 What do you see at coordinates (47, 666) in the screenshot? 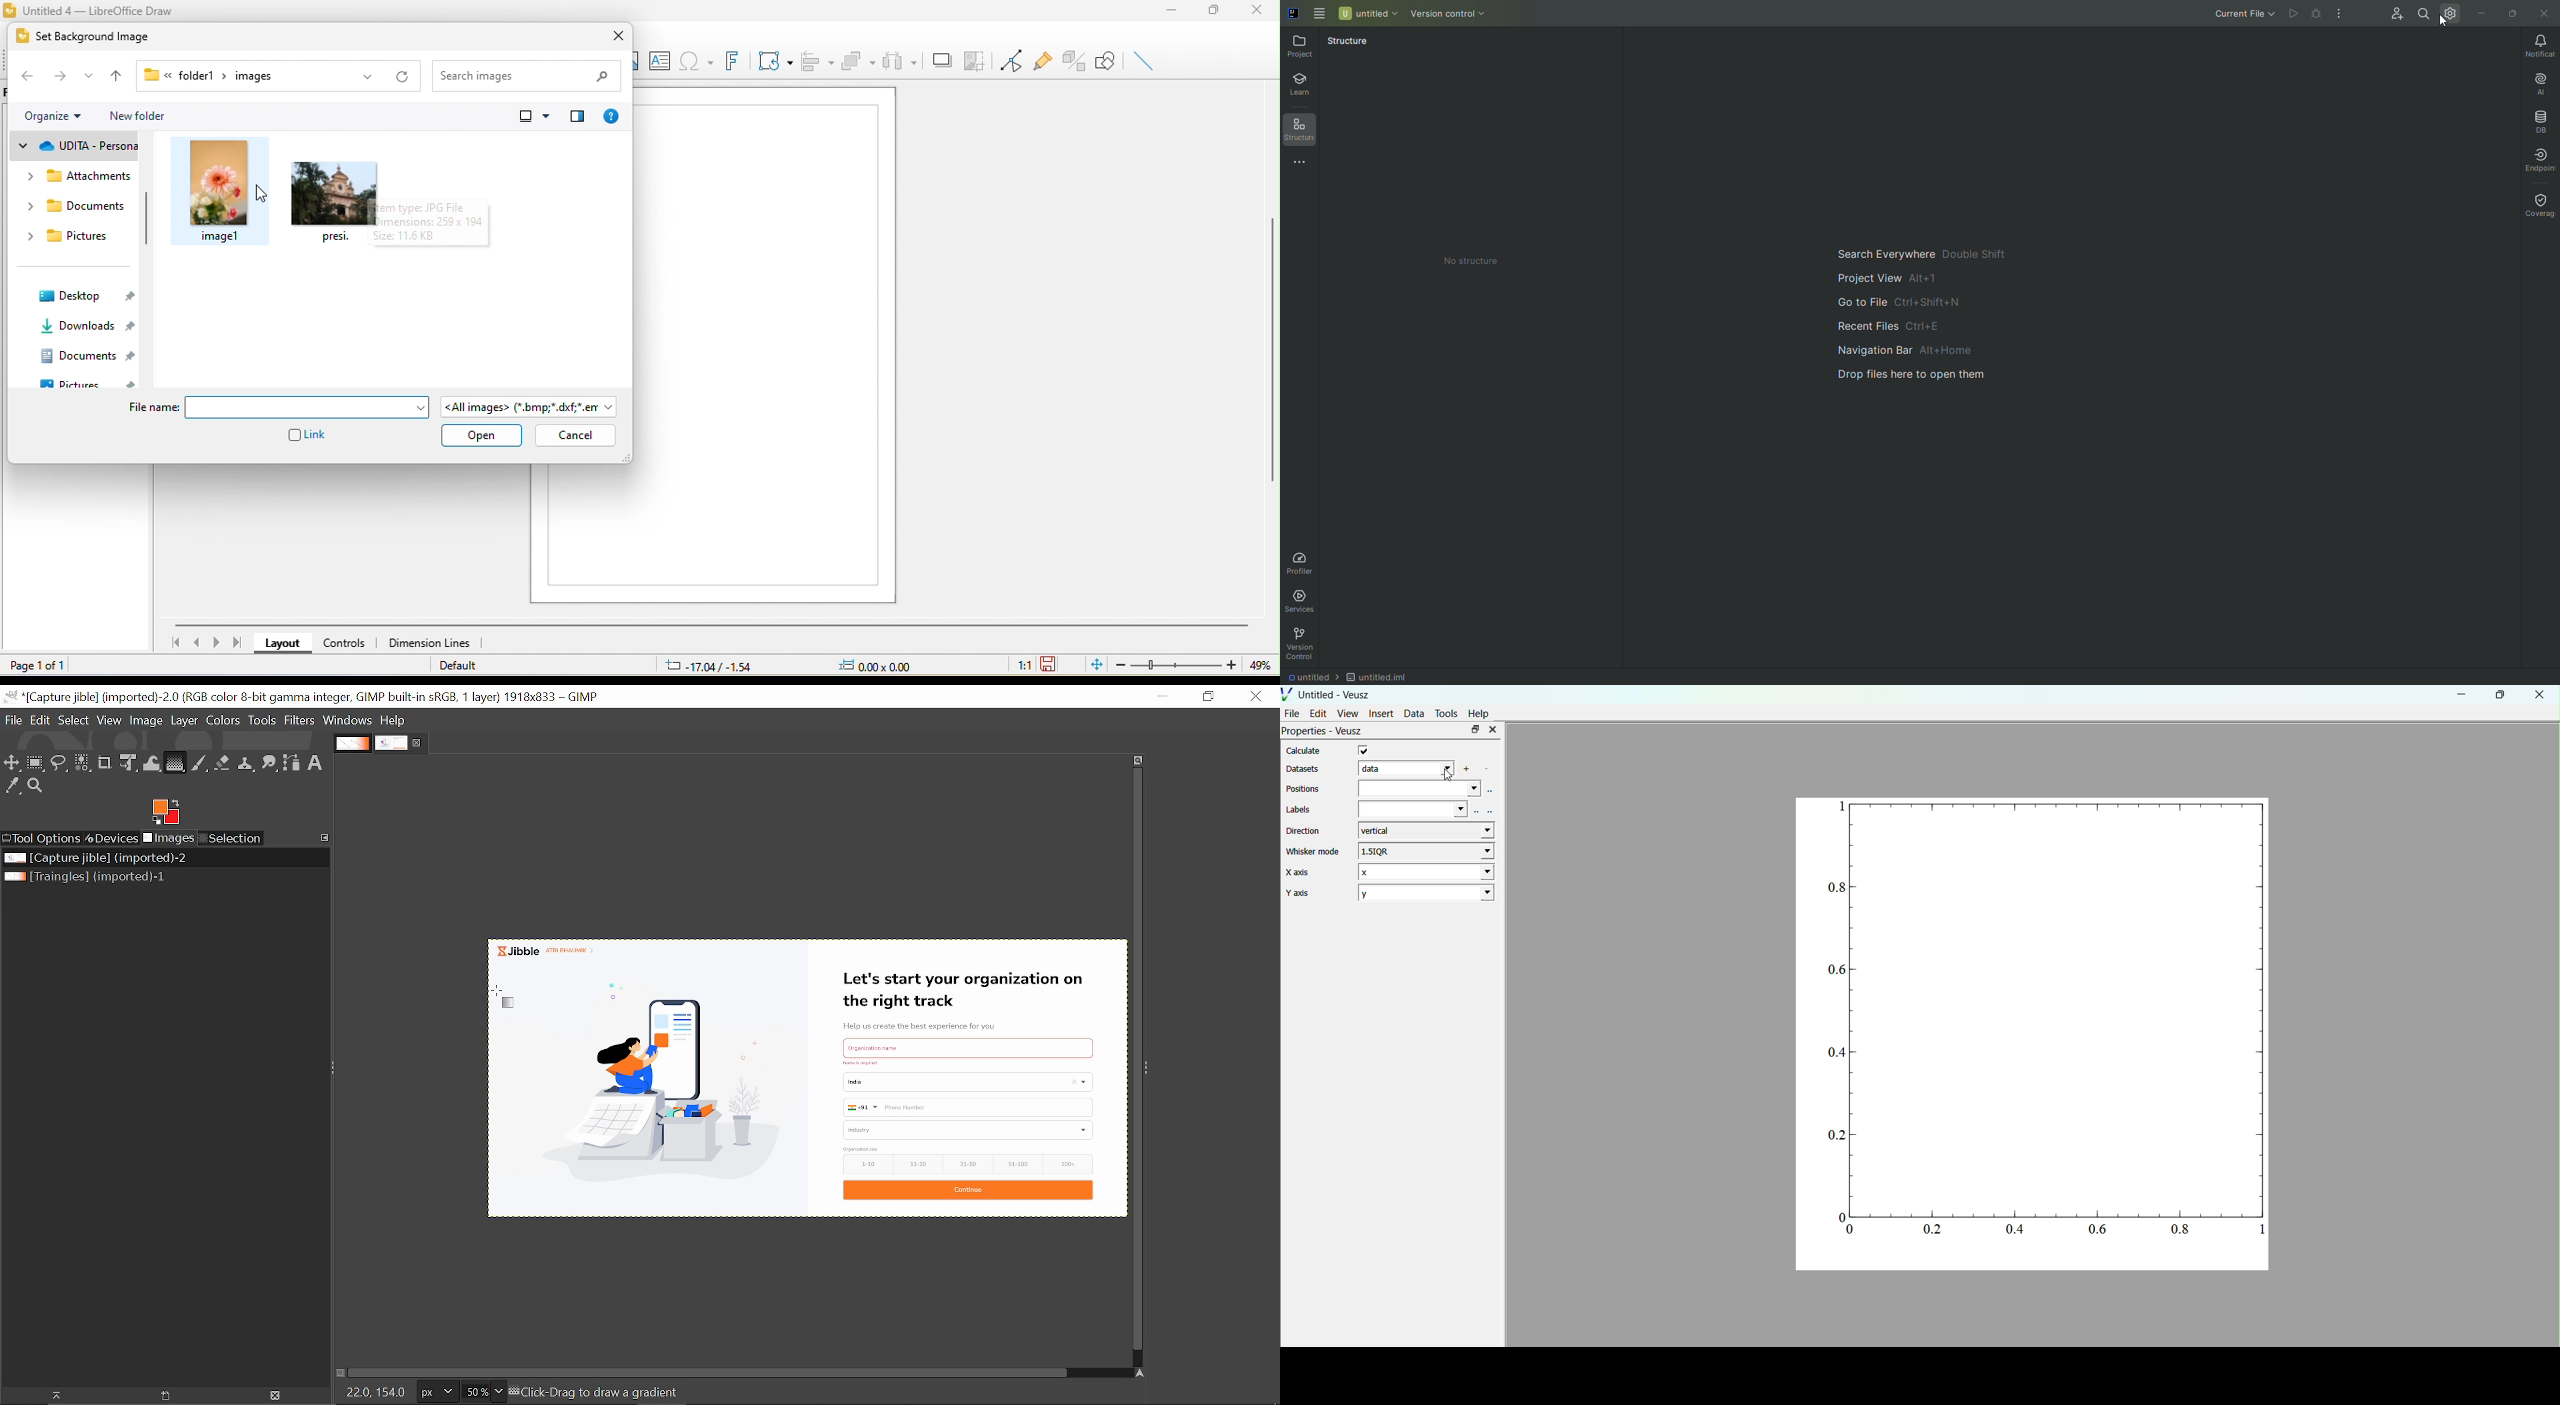
I see `page 1 of 1` at bounding box center [47, 666].